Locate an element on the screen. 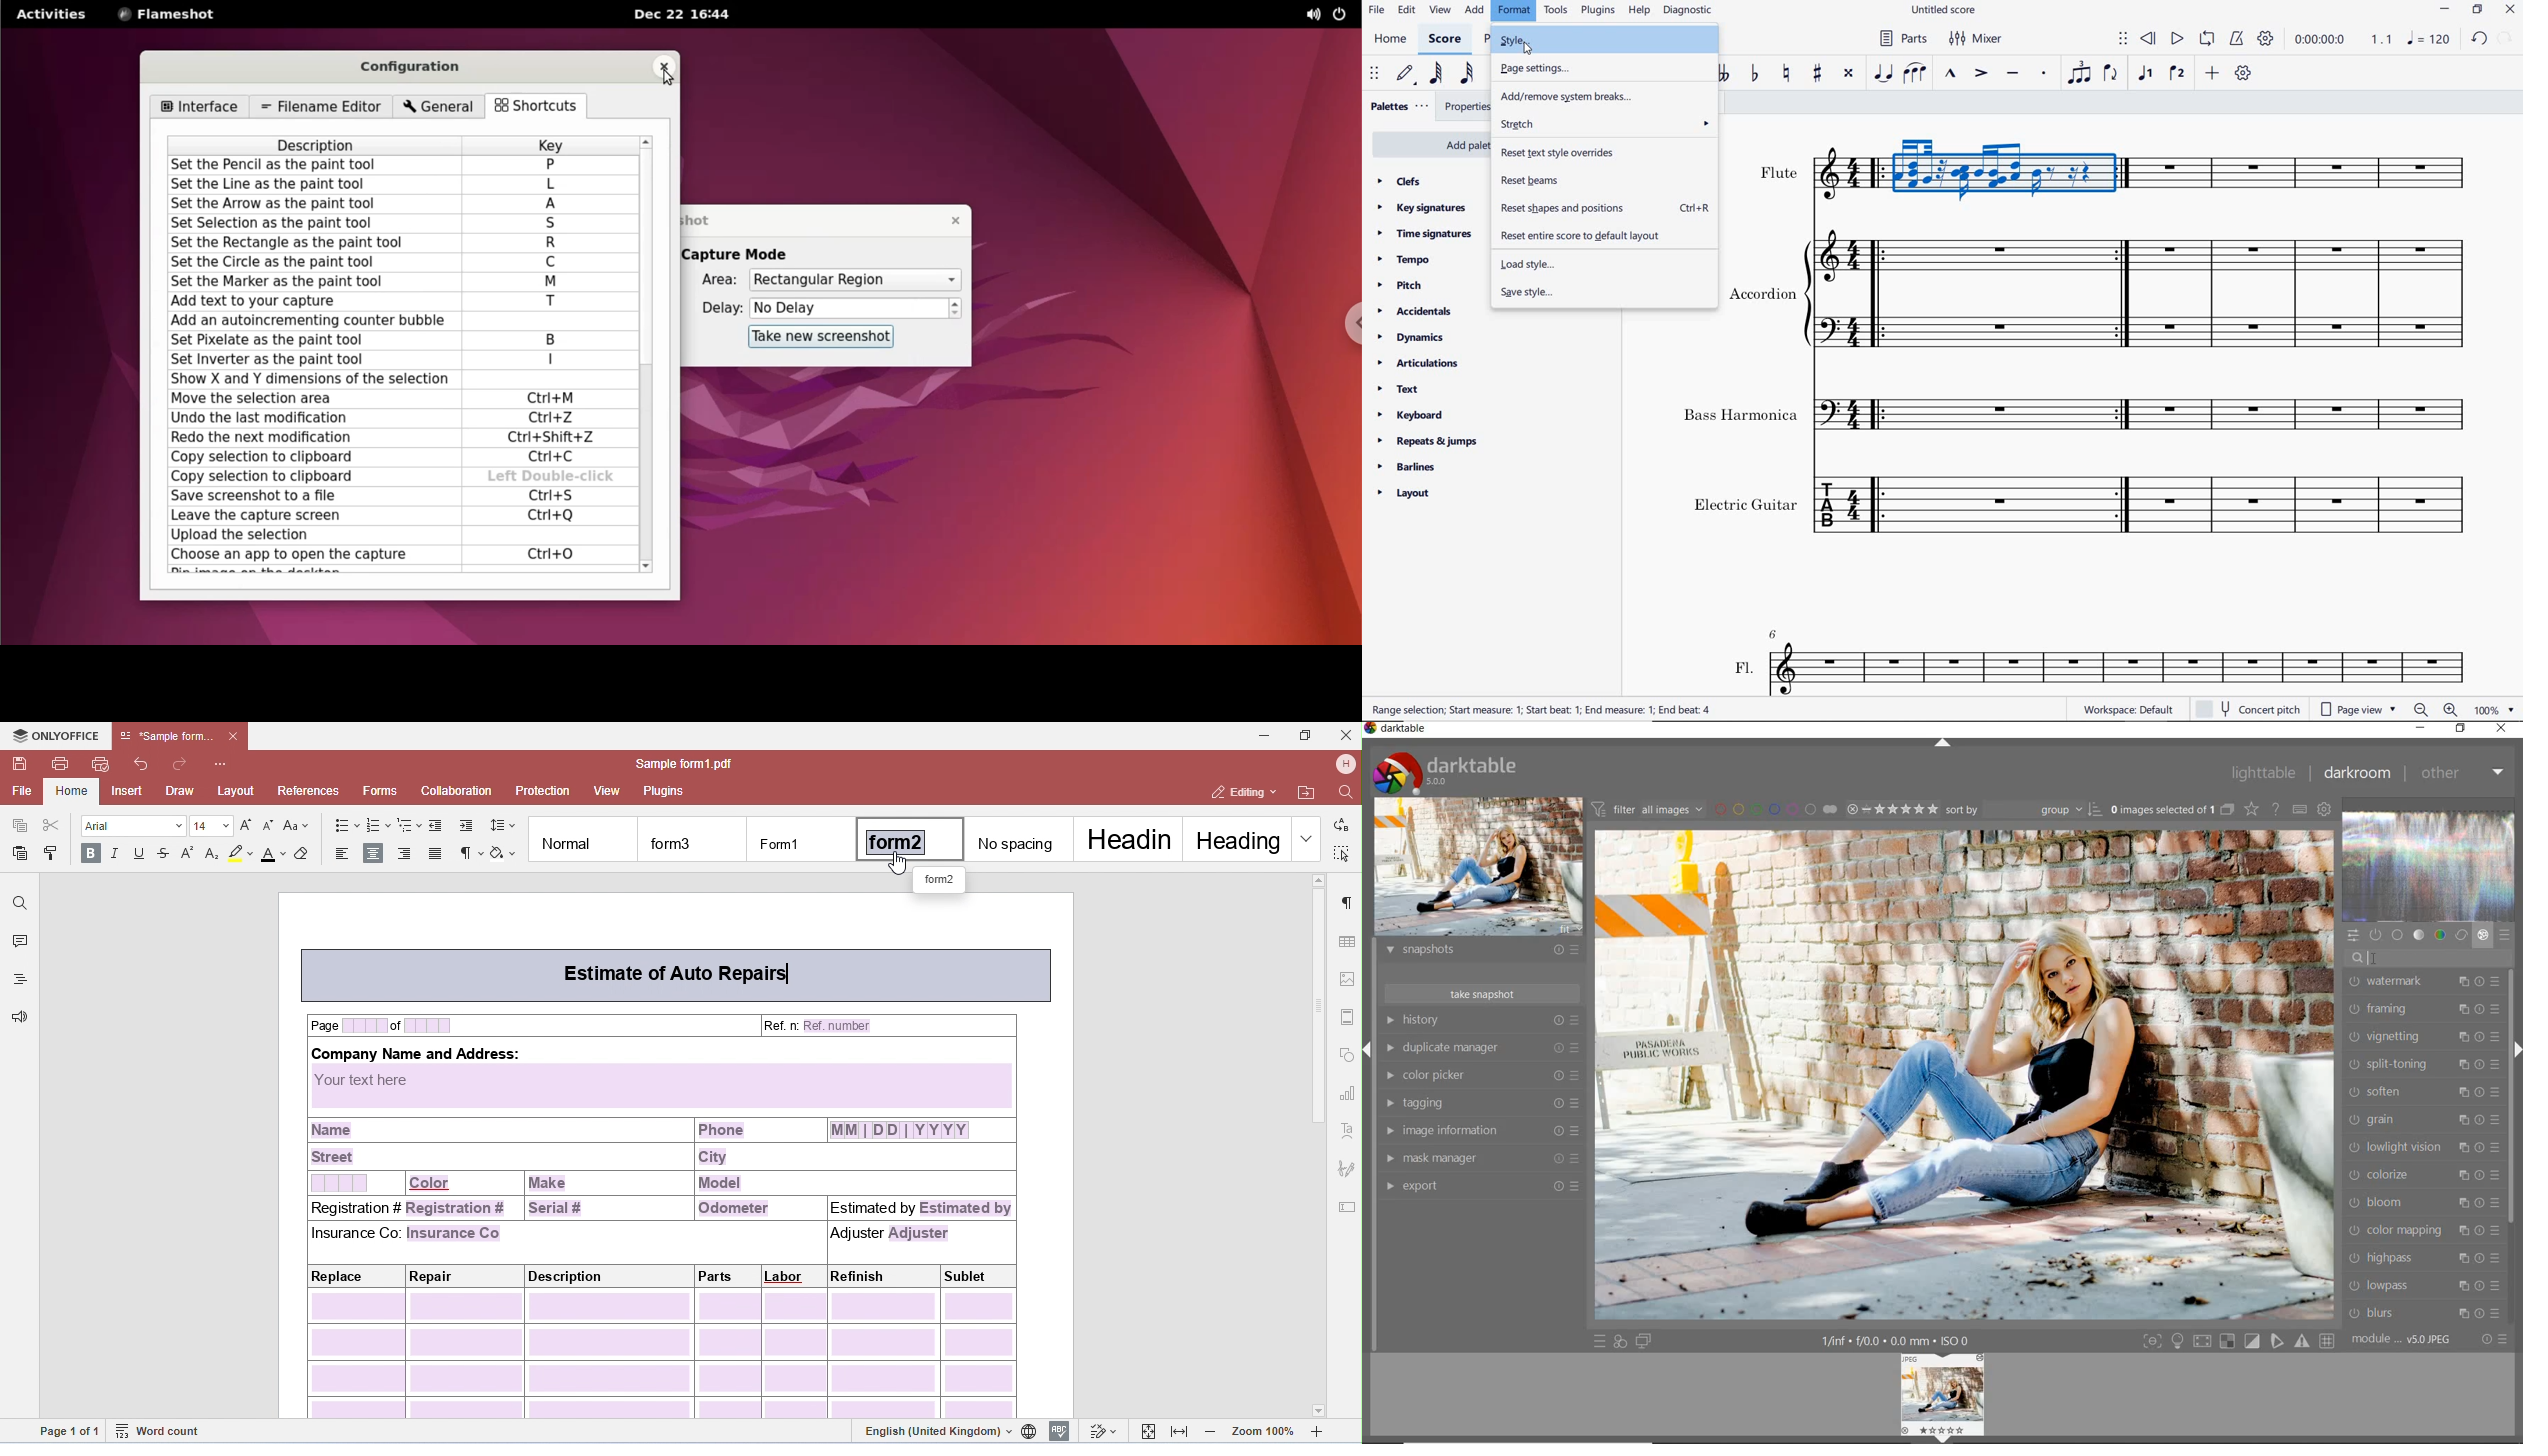  framing is located at coordinates (2424, 1008).